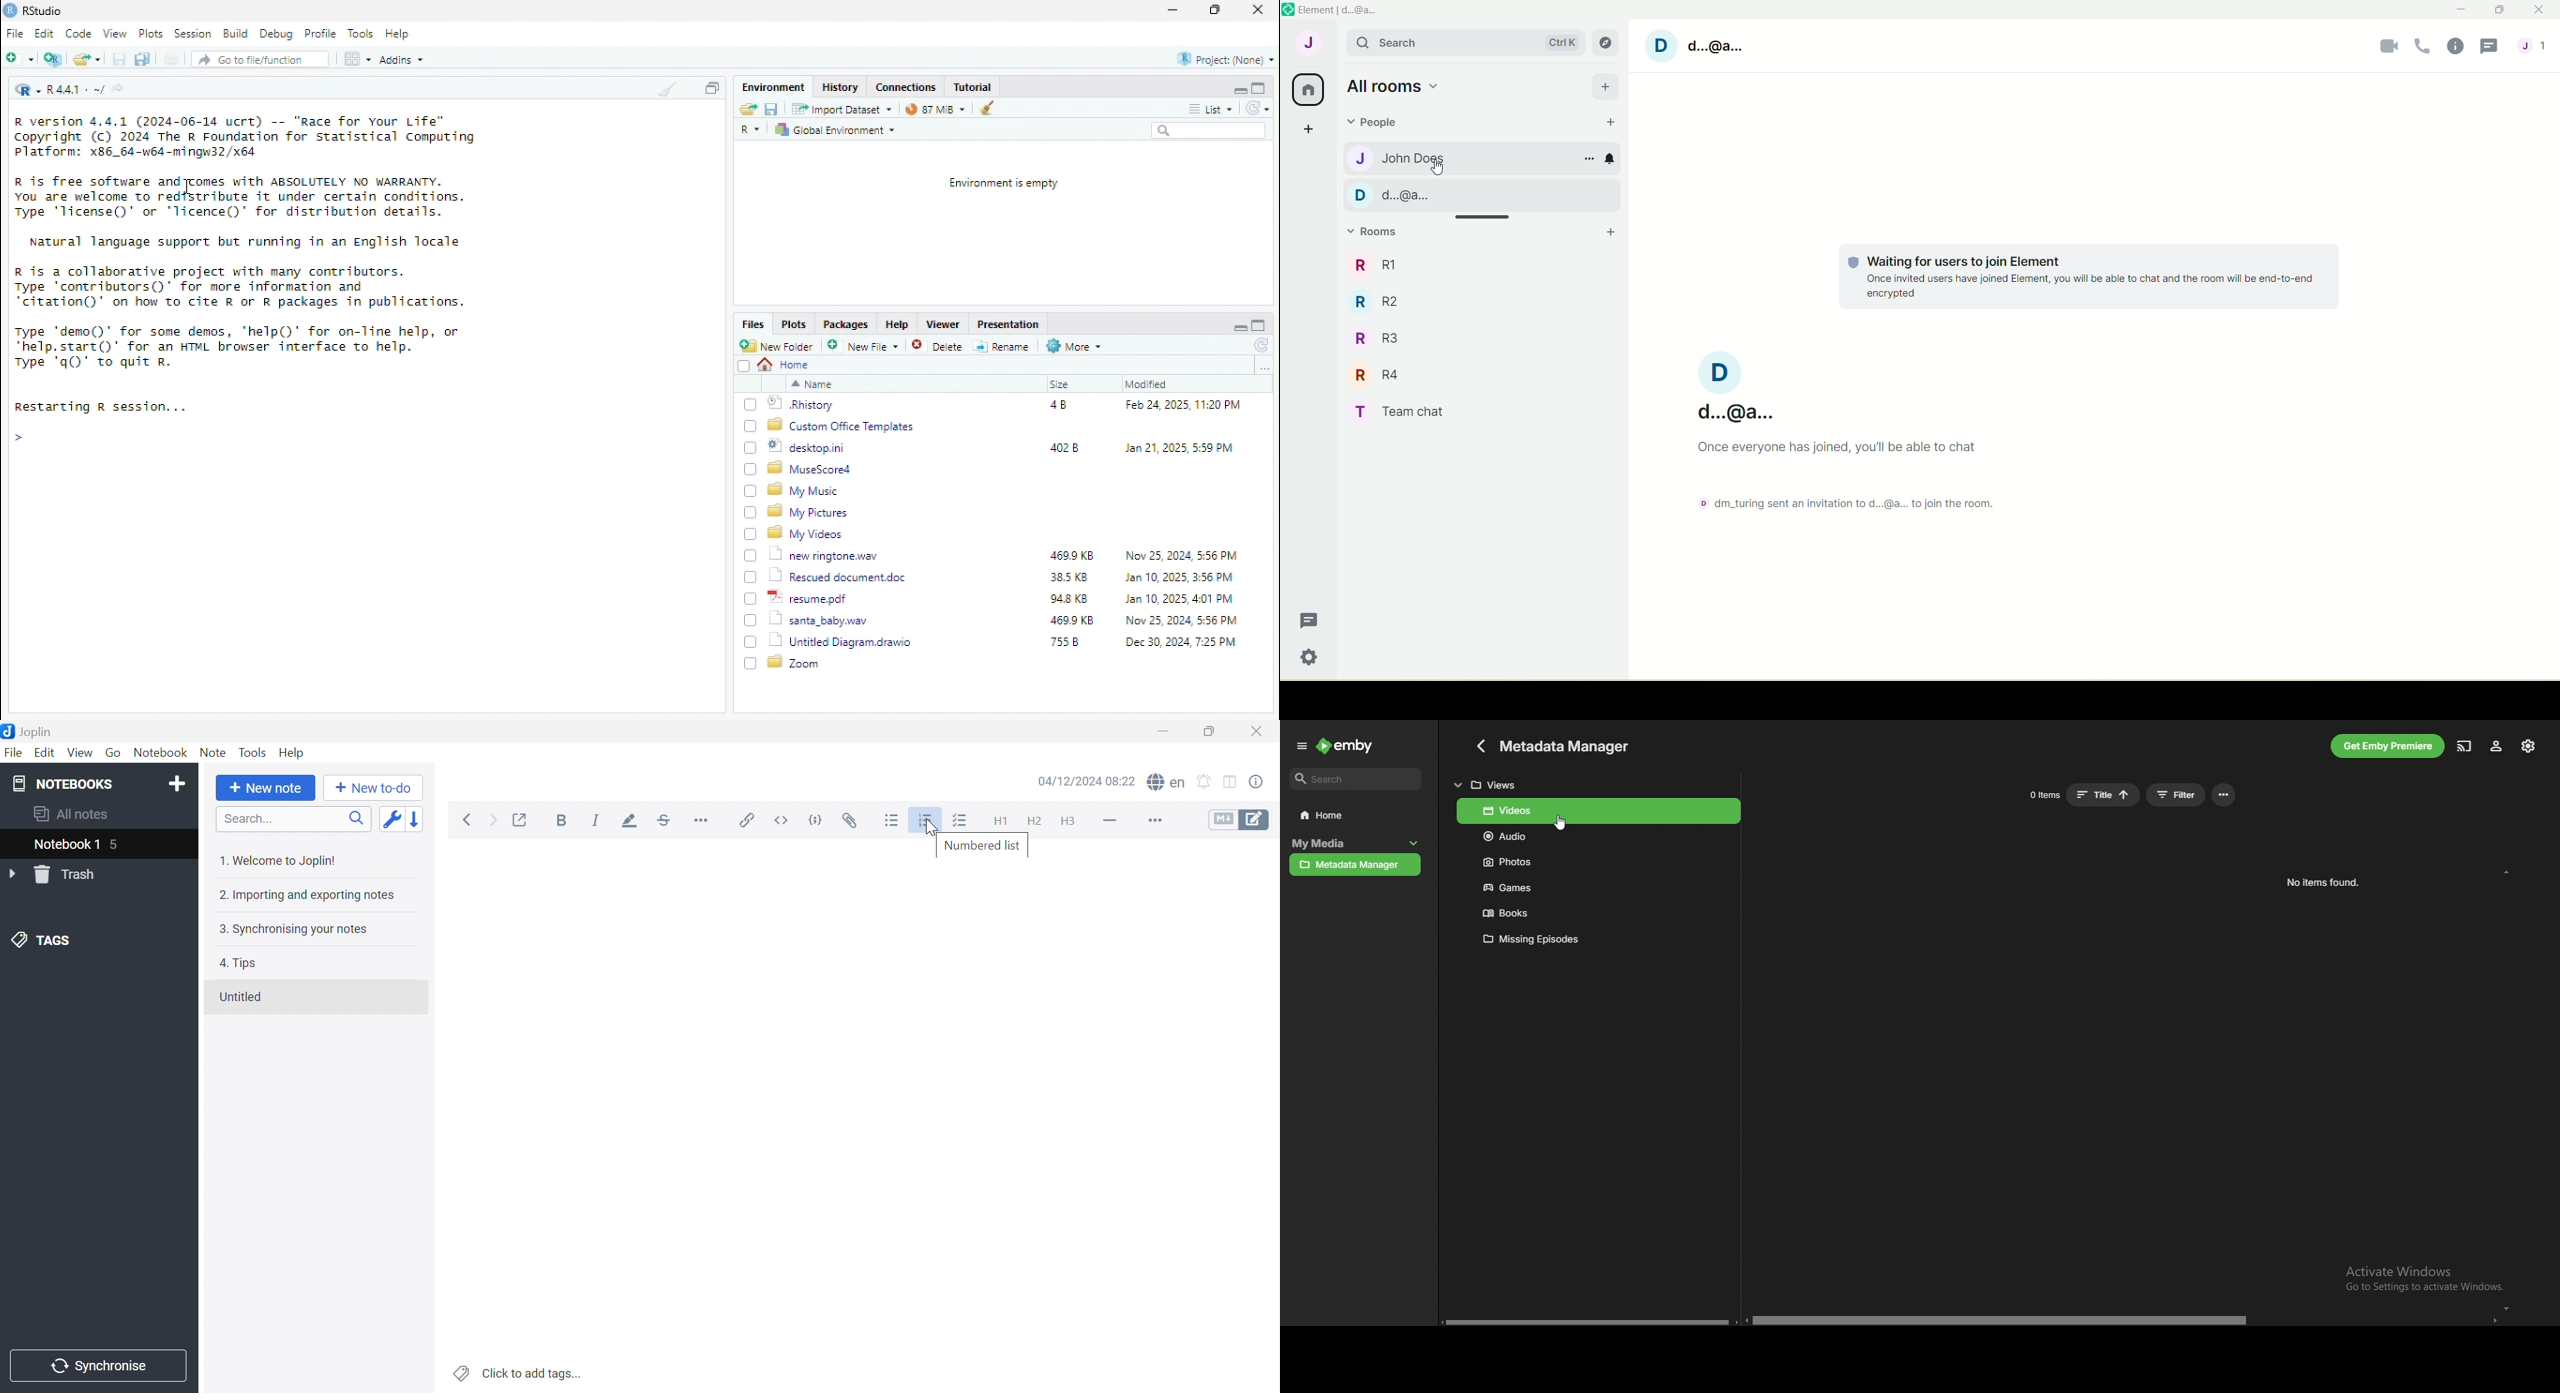 The height and width of the screenshot is (1400, 2576). What do you see at coordinates (811, 512) in the screenshot?
I see `My Pictures` at bounding box center [811, 512].